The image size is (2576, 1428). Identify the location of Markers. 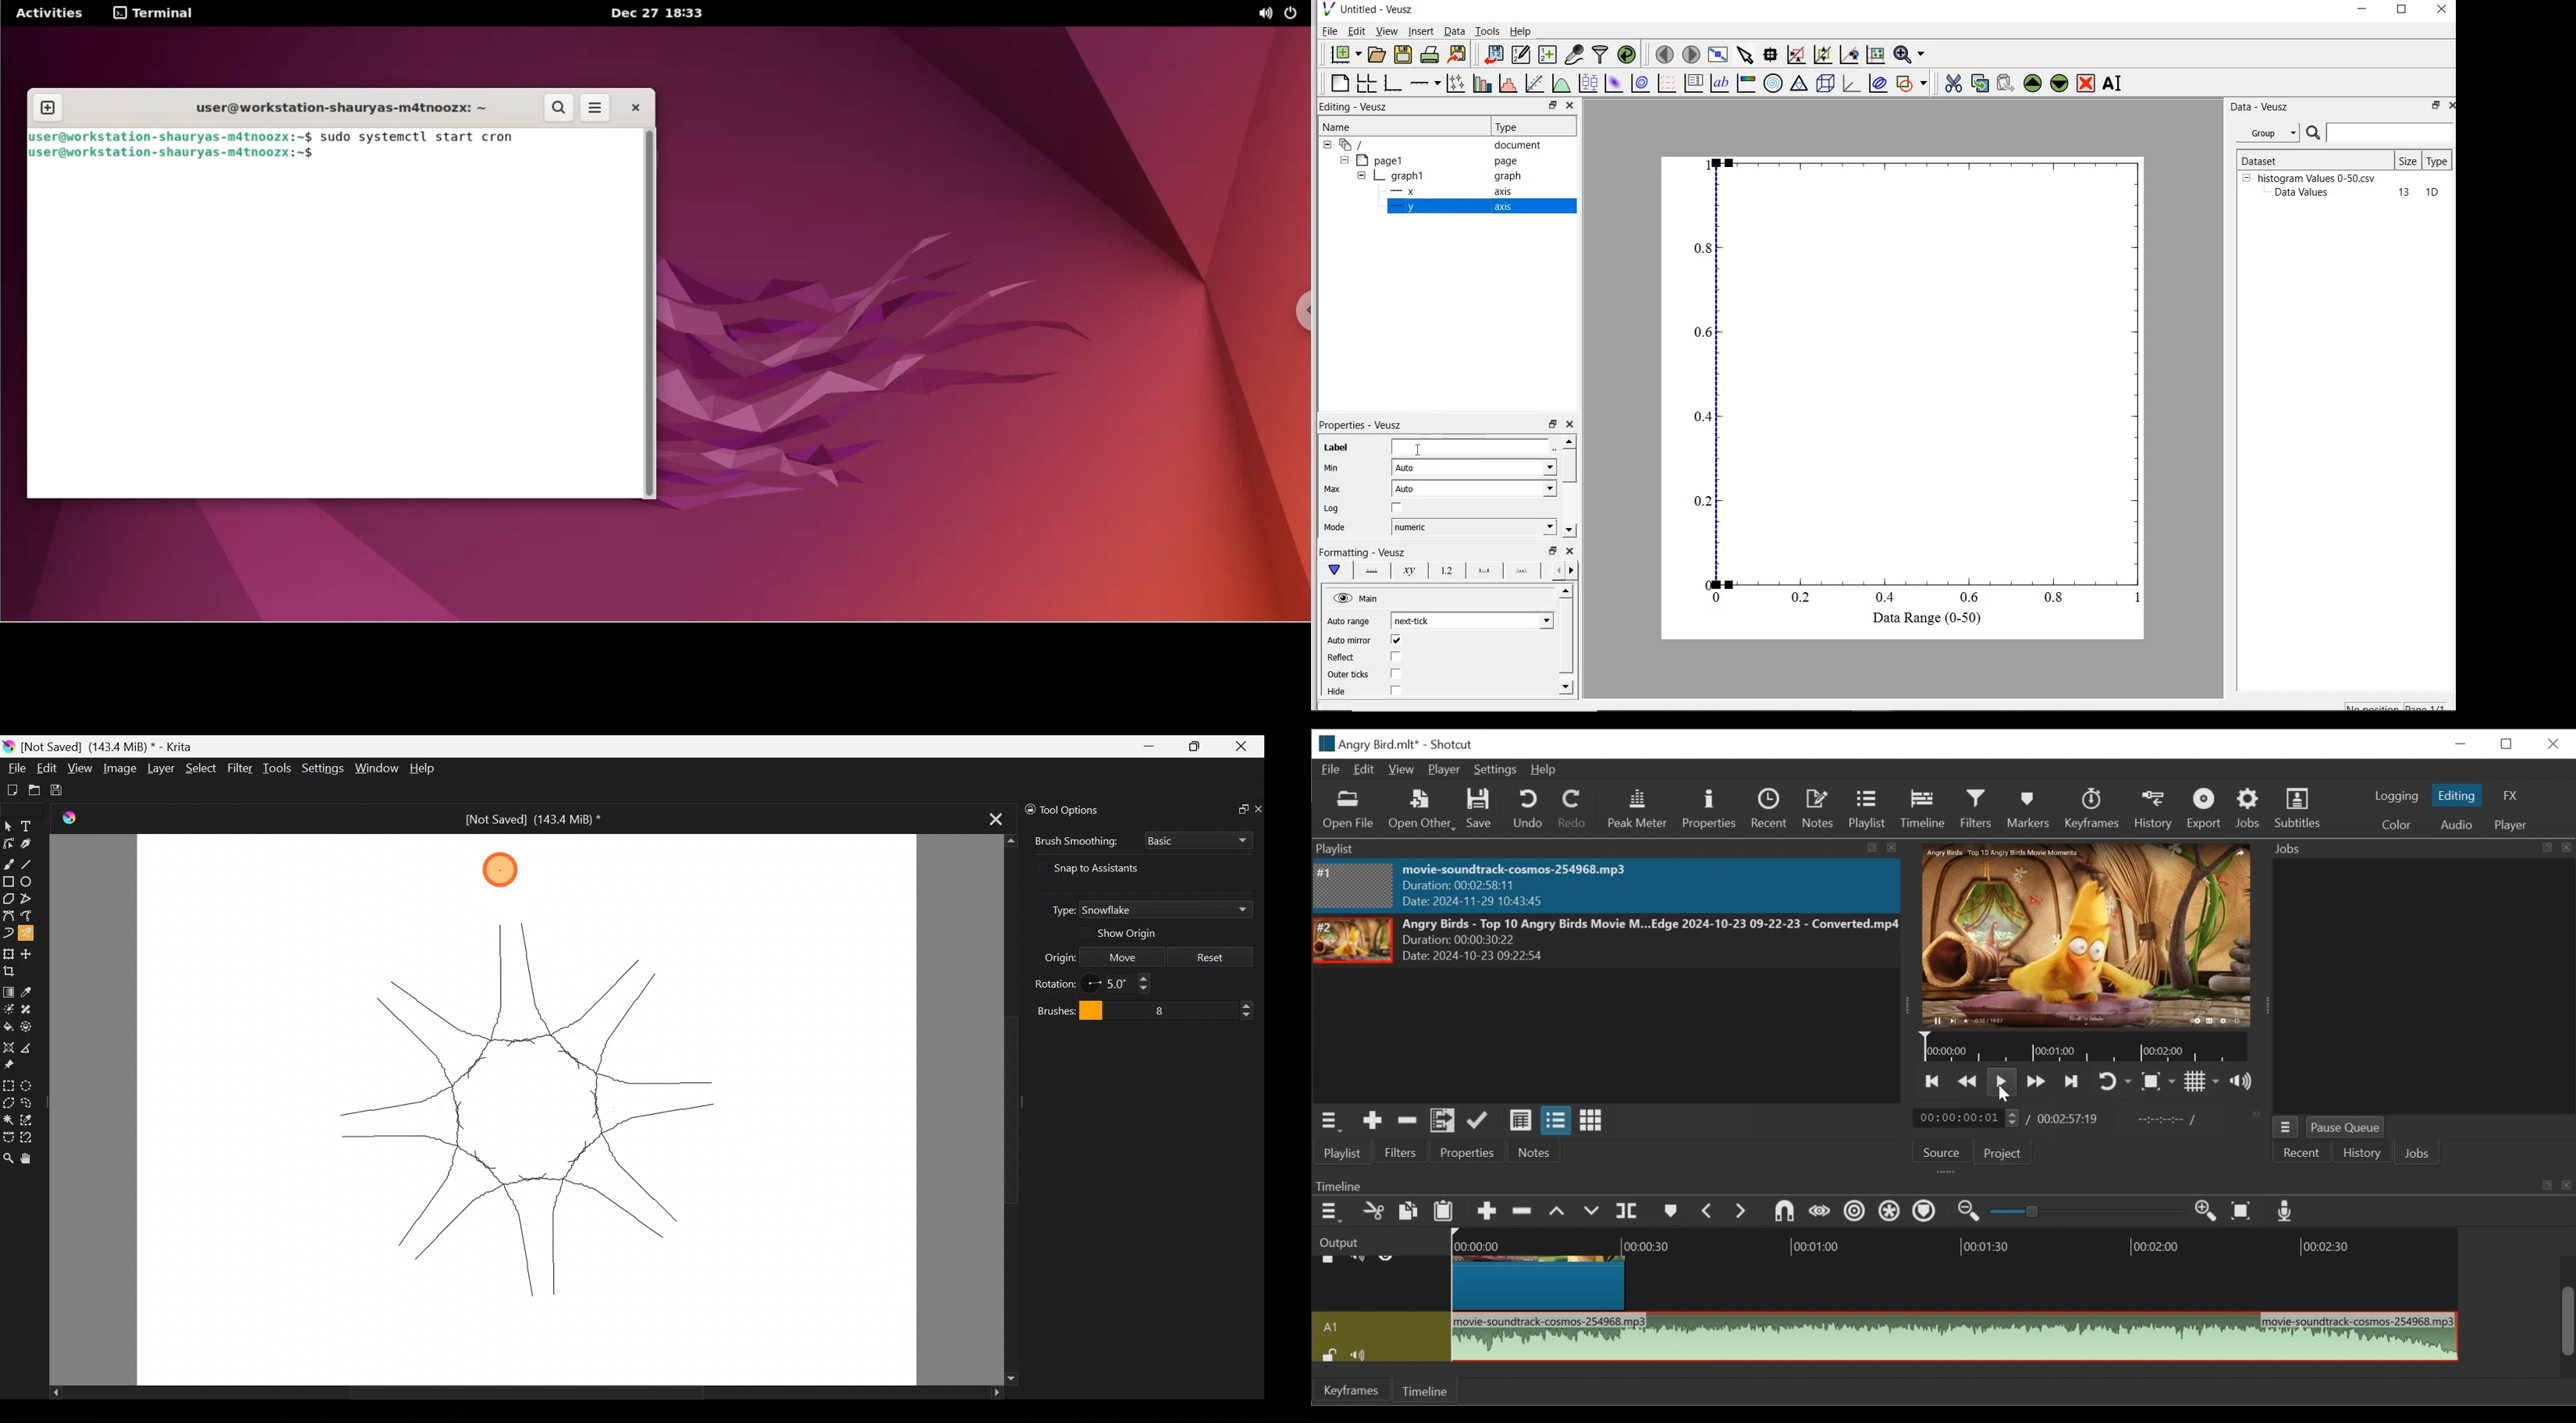
(2029, 809).